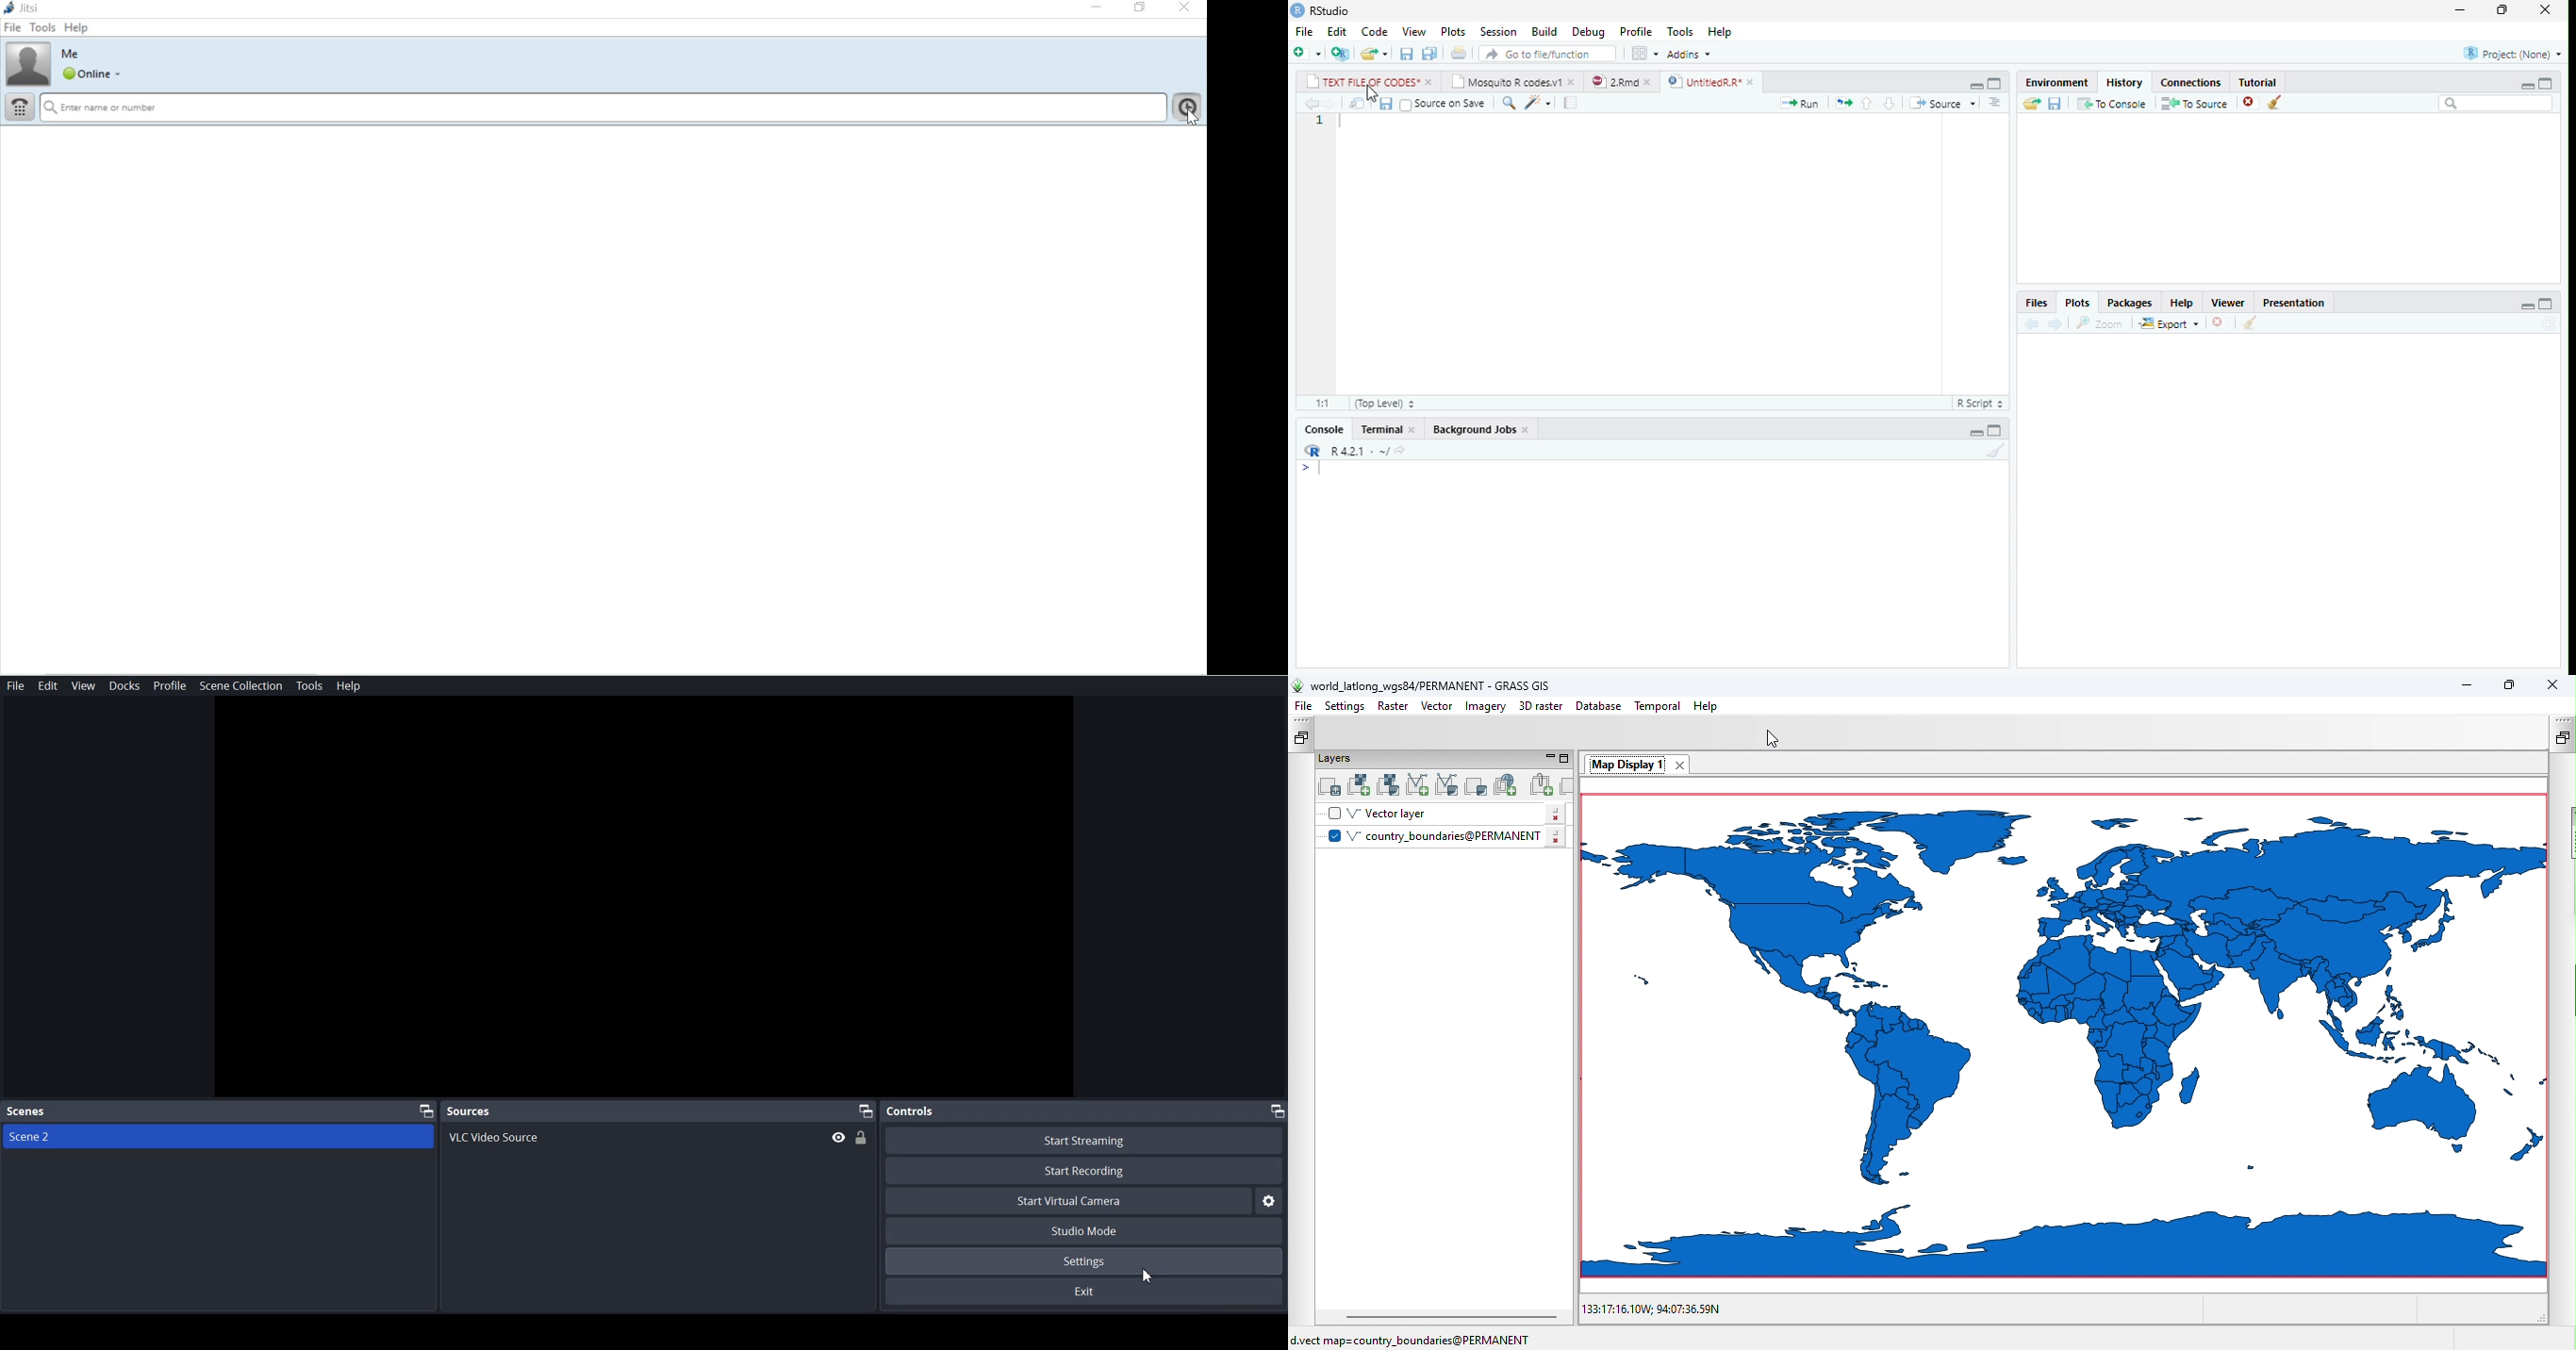  I want to click on logo, so click(1296, 10).